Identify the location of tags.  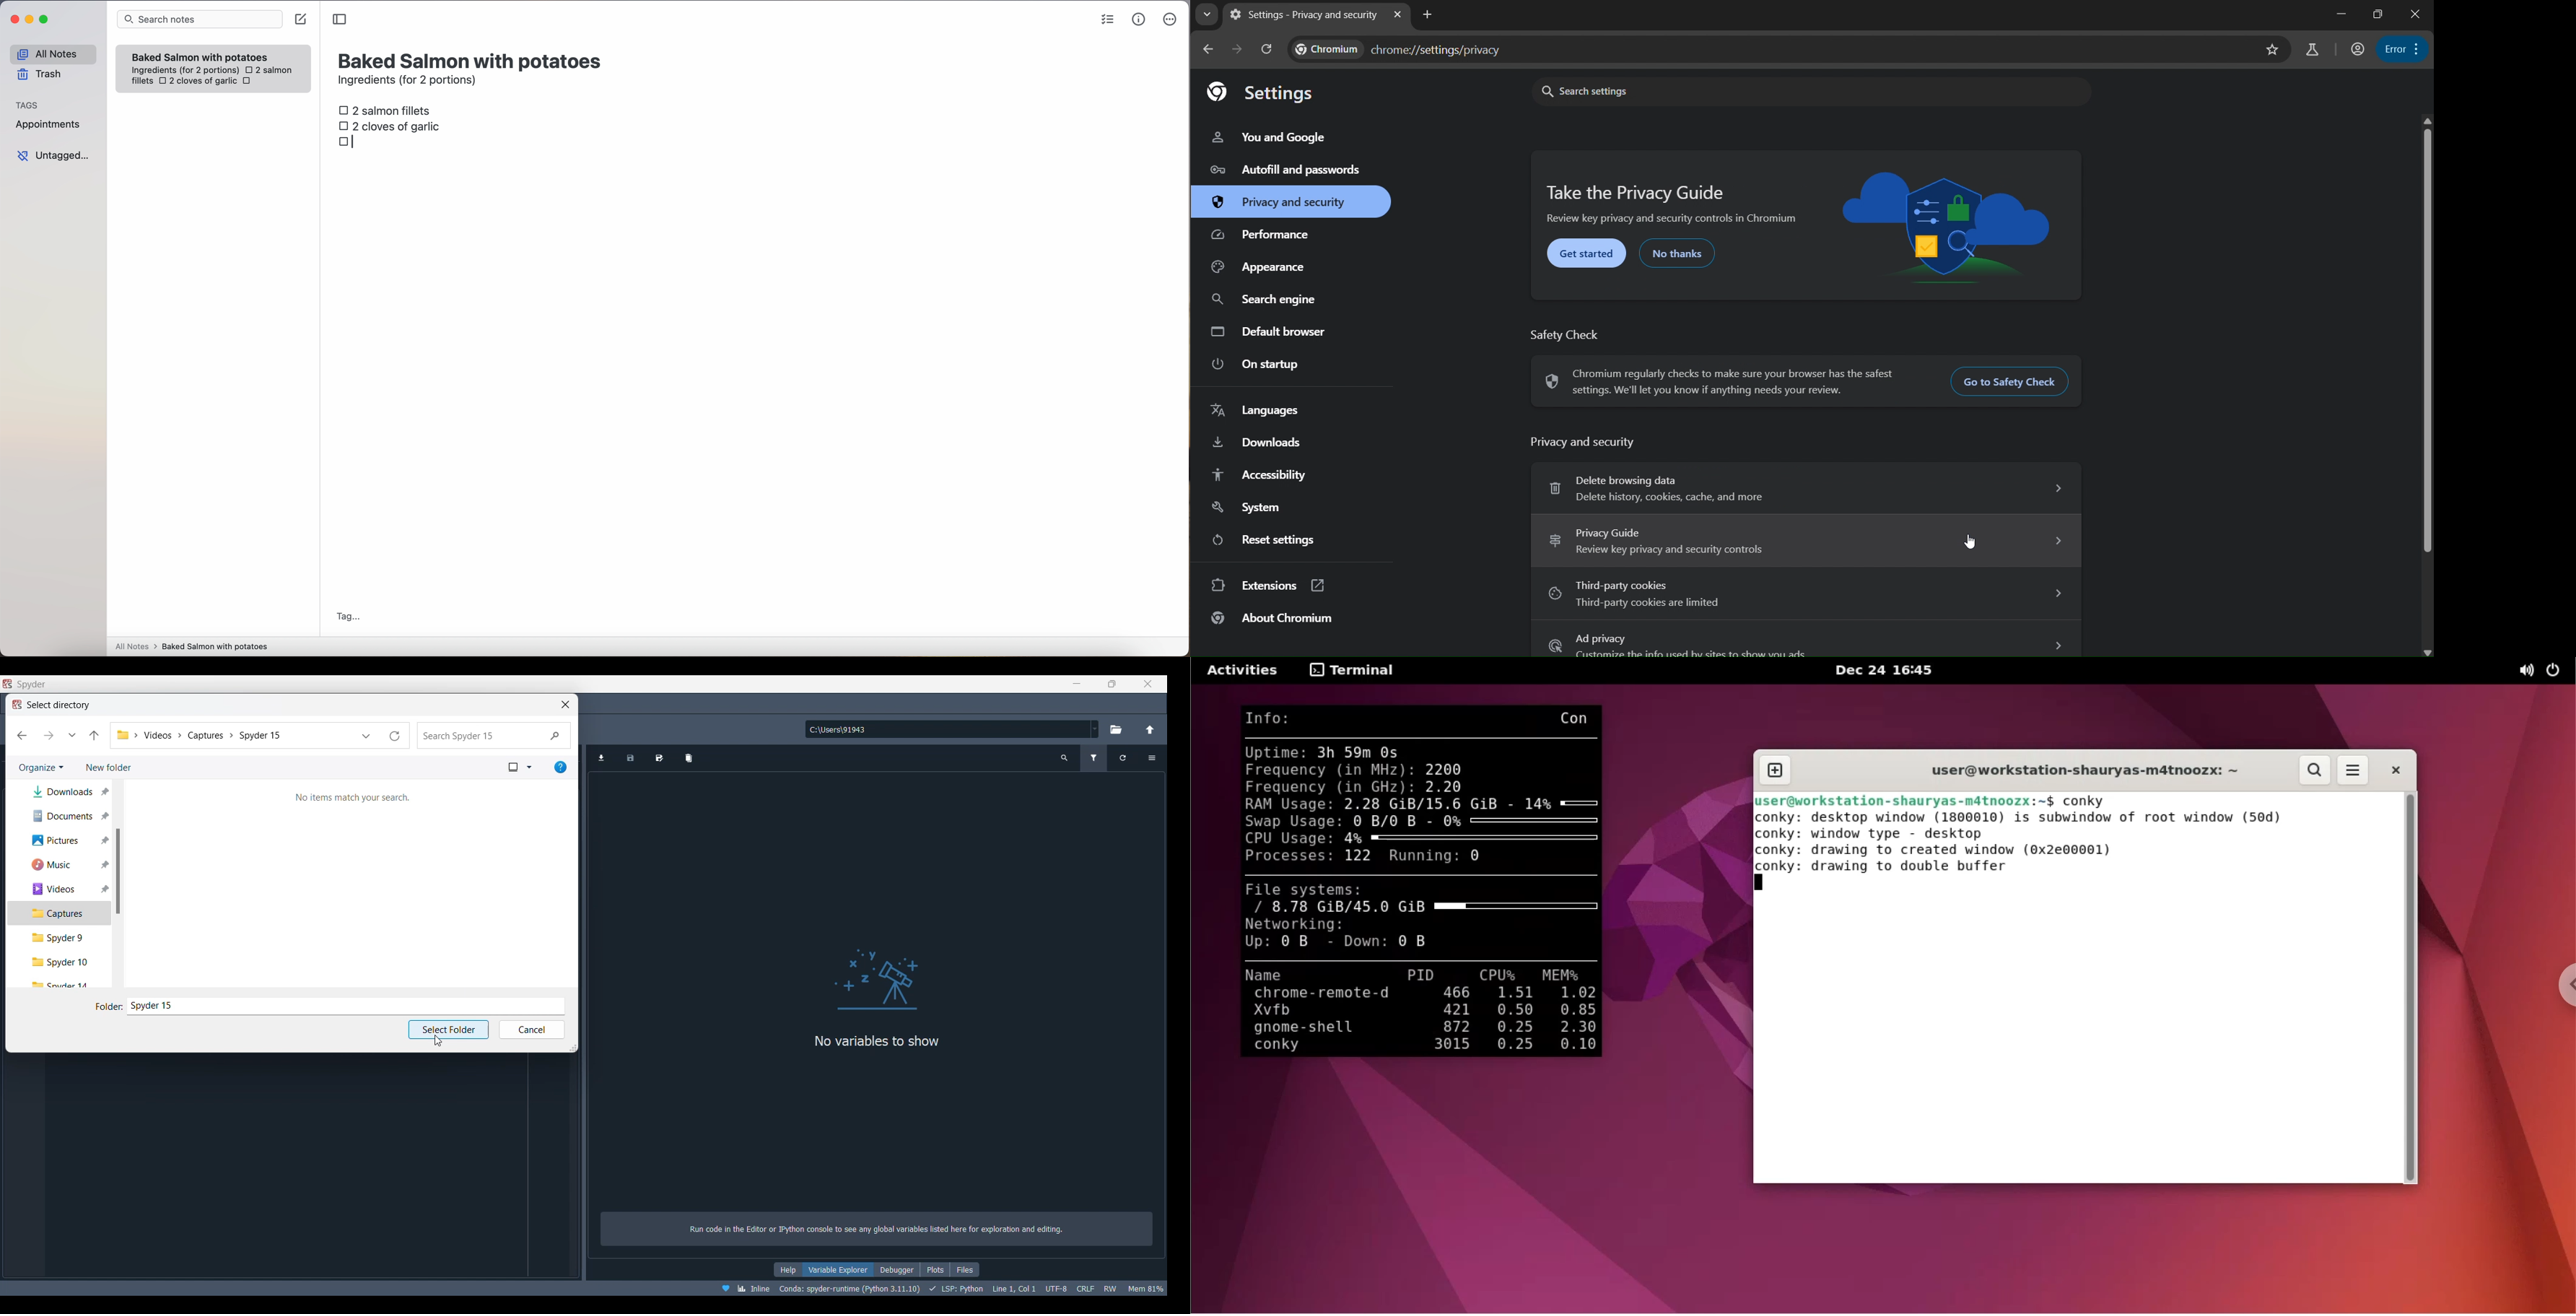
(27, 104).